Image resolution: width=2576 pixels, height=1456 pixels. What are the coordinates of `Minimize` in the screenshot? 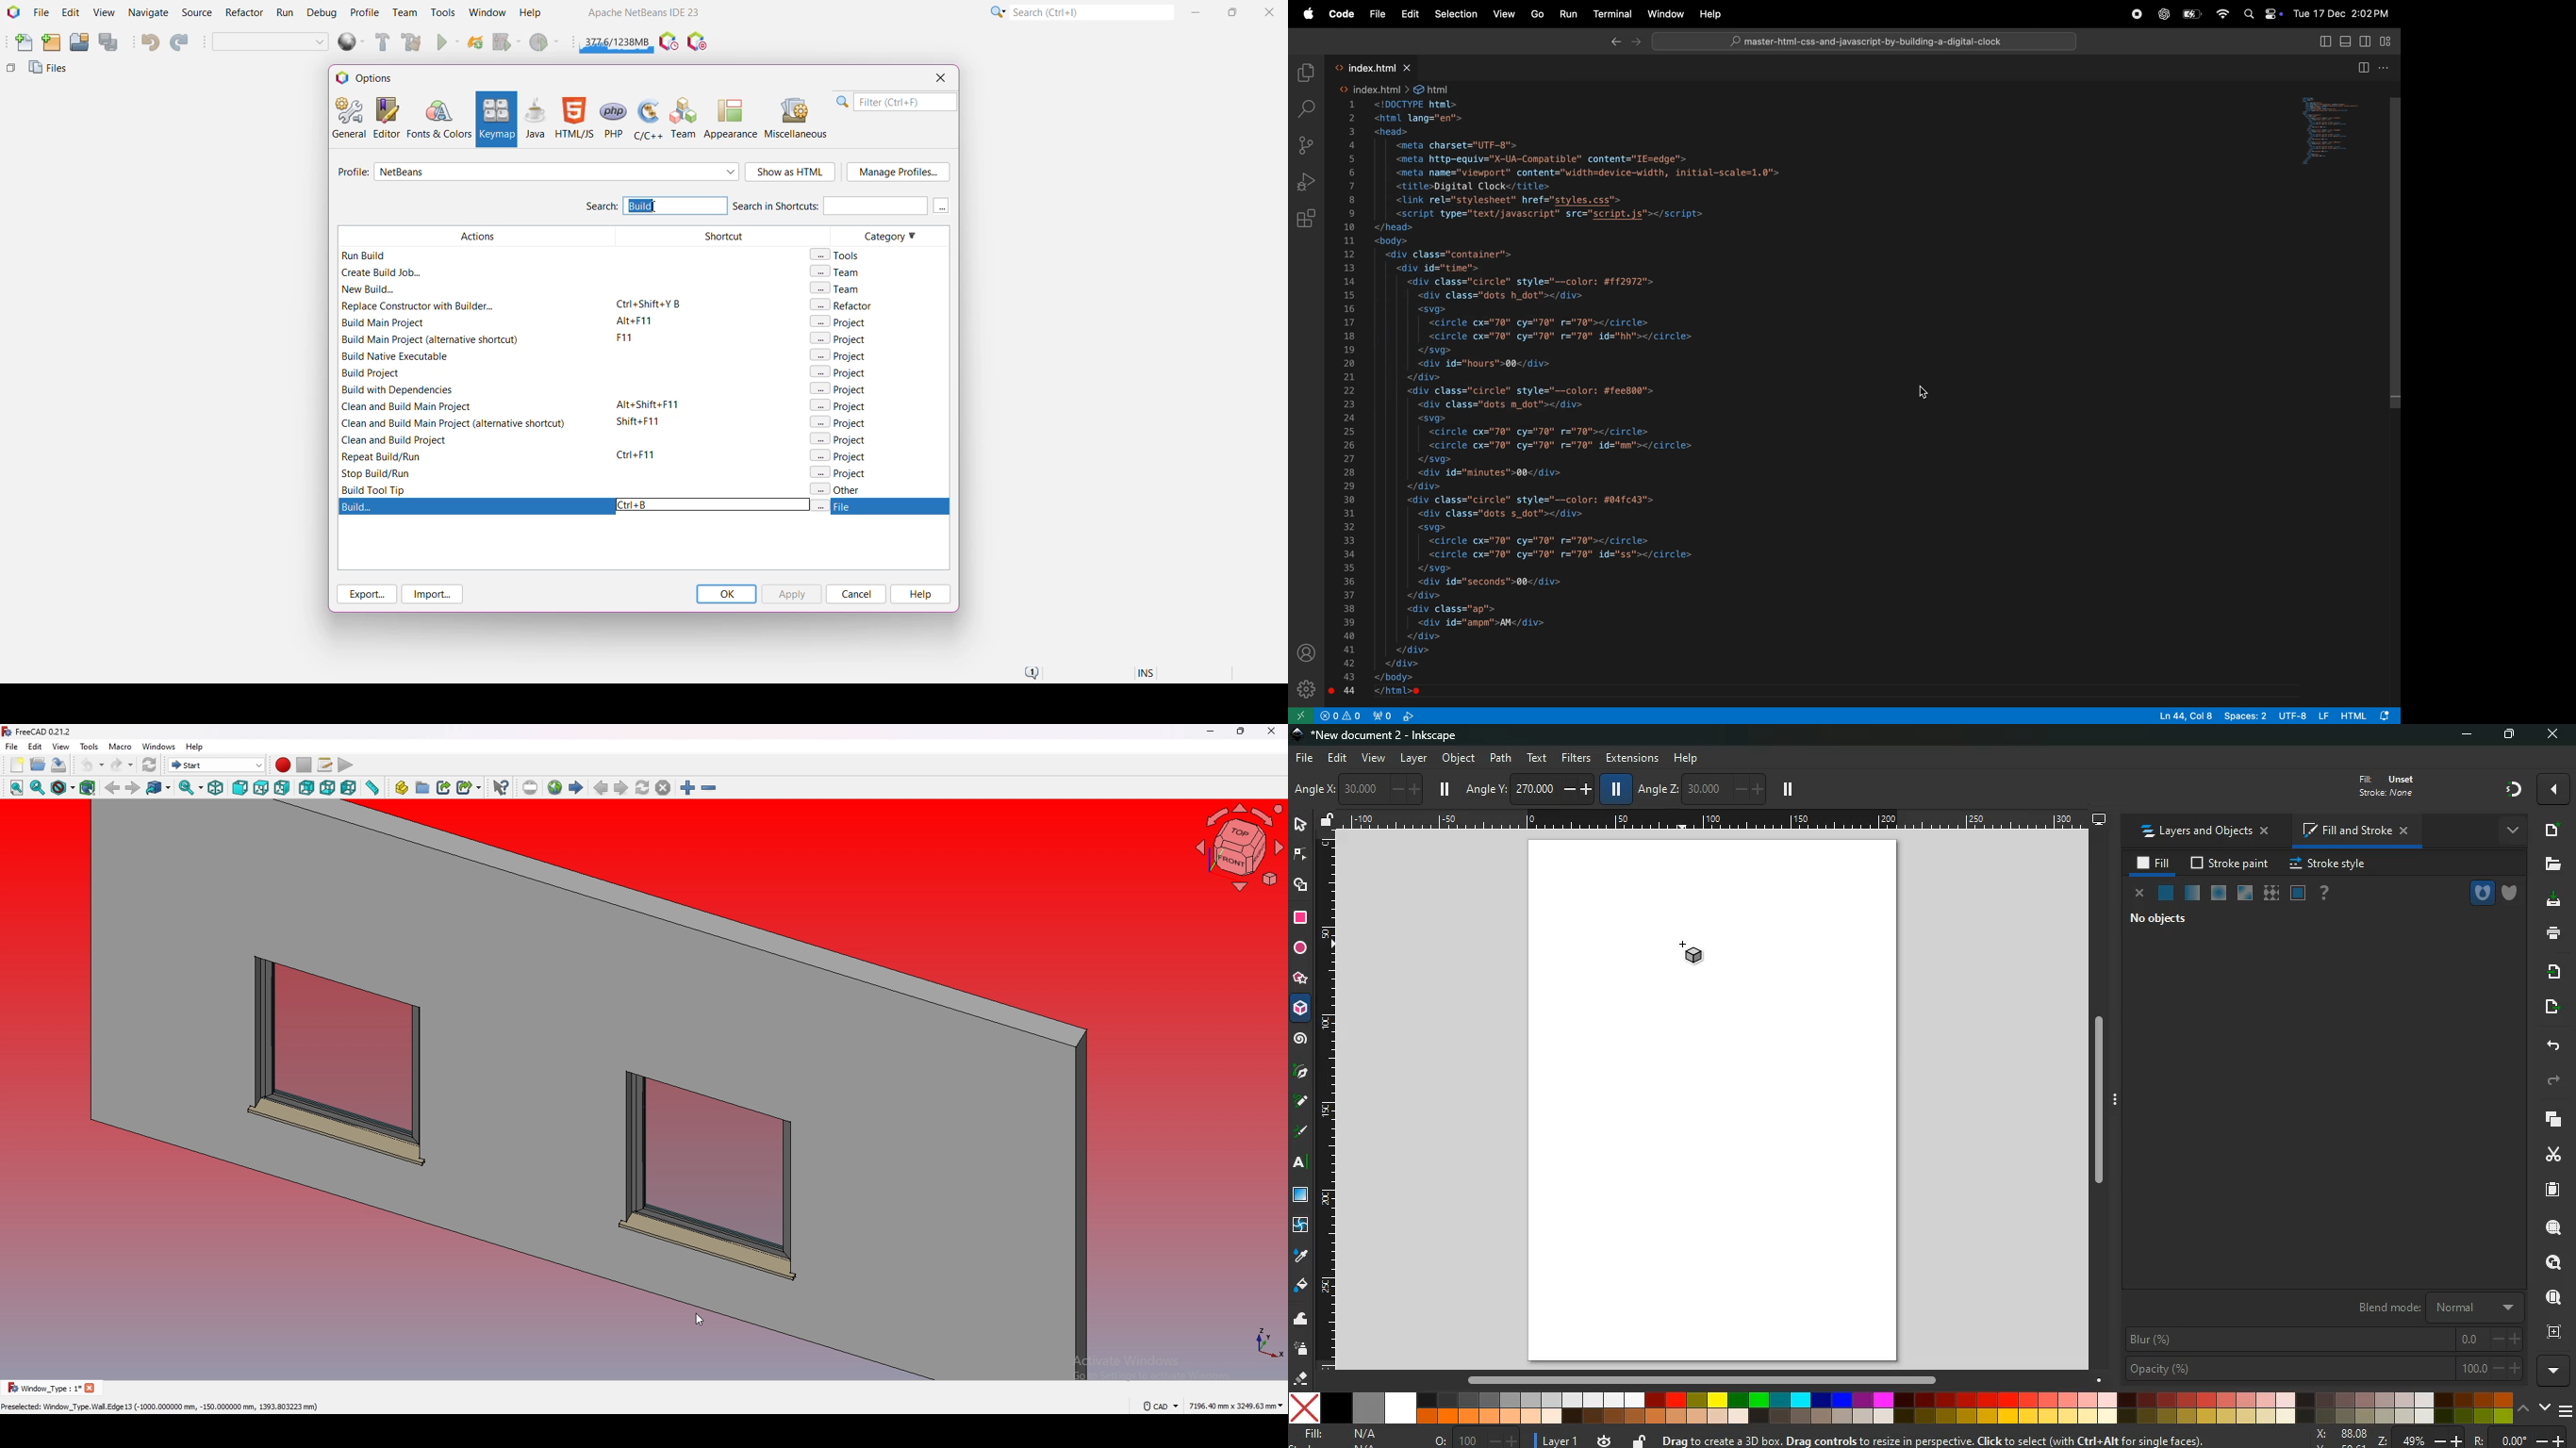 It's located at (1197, 12).